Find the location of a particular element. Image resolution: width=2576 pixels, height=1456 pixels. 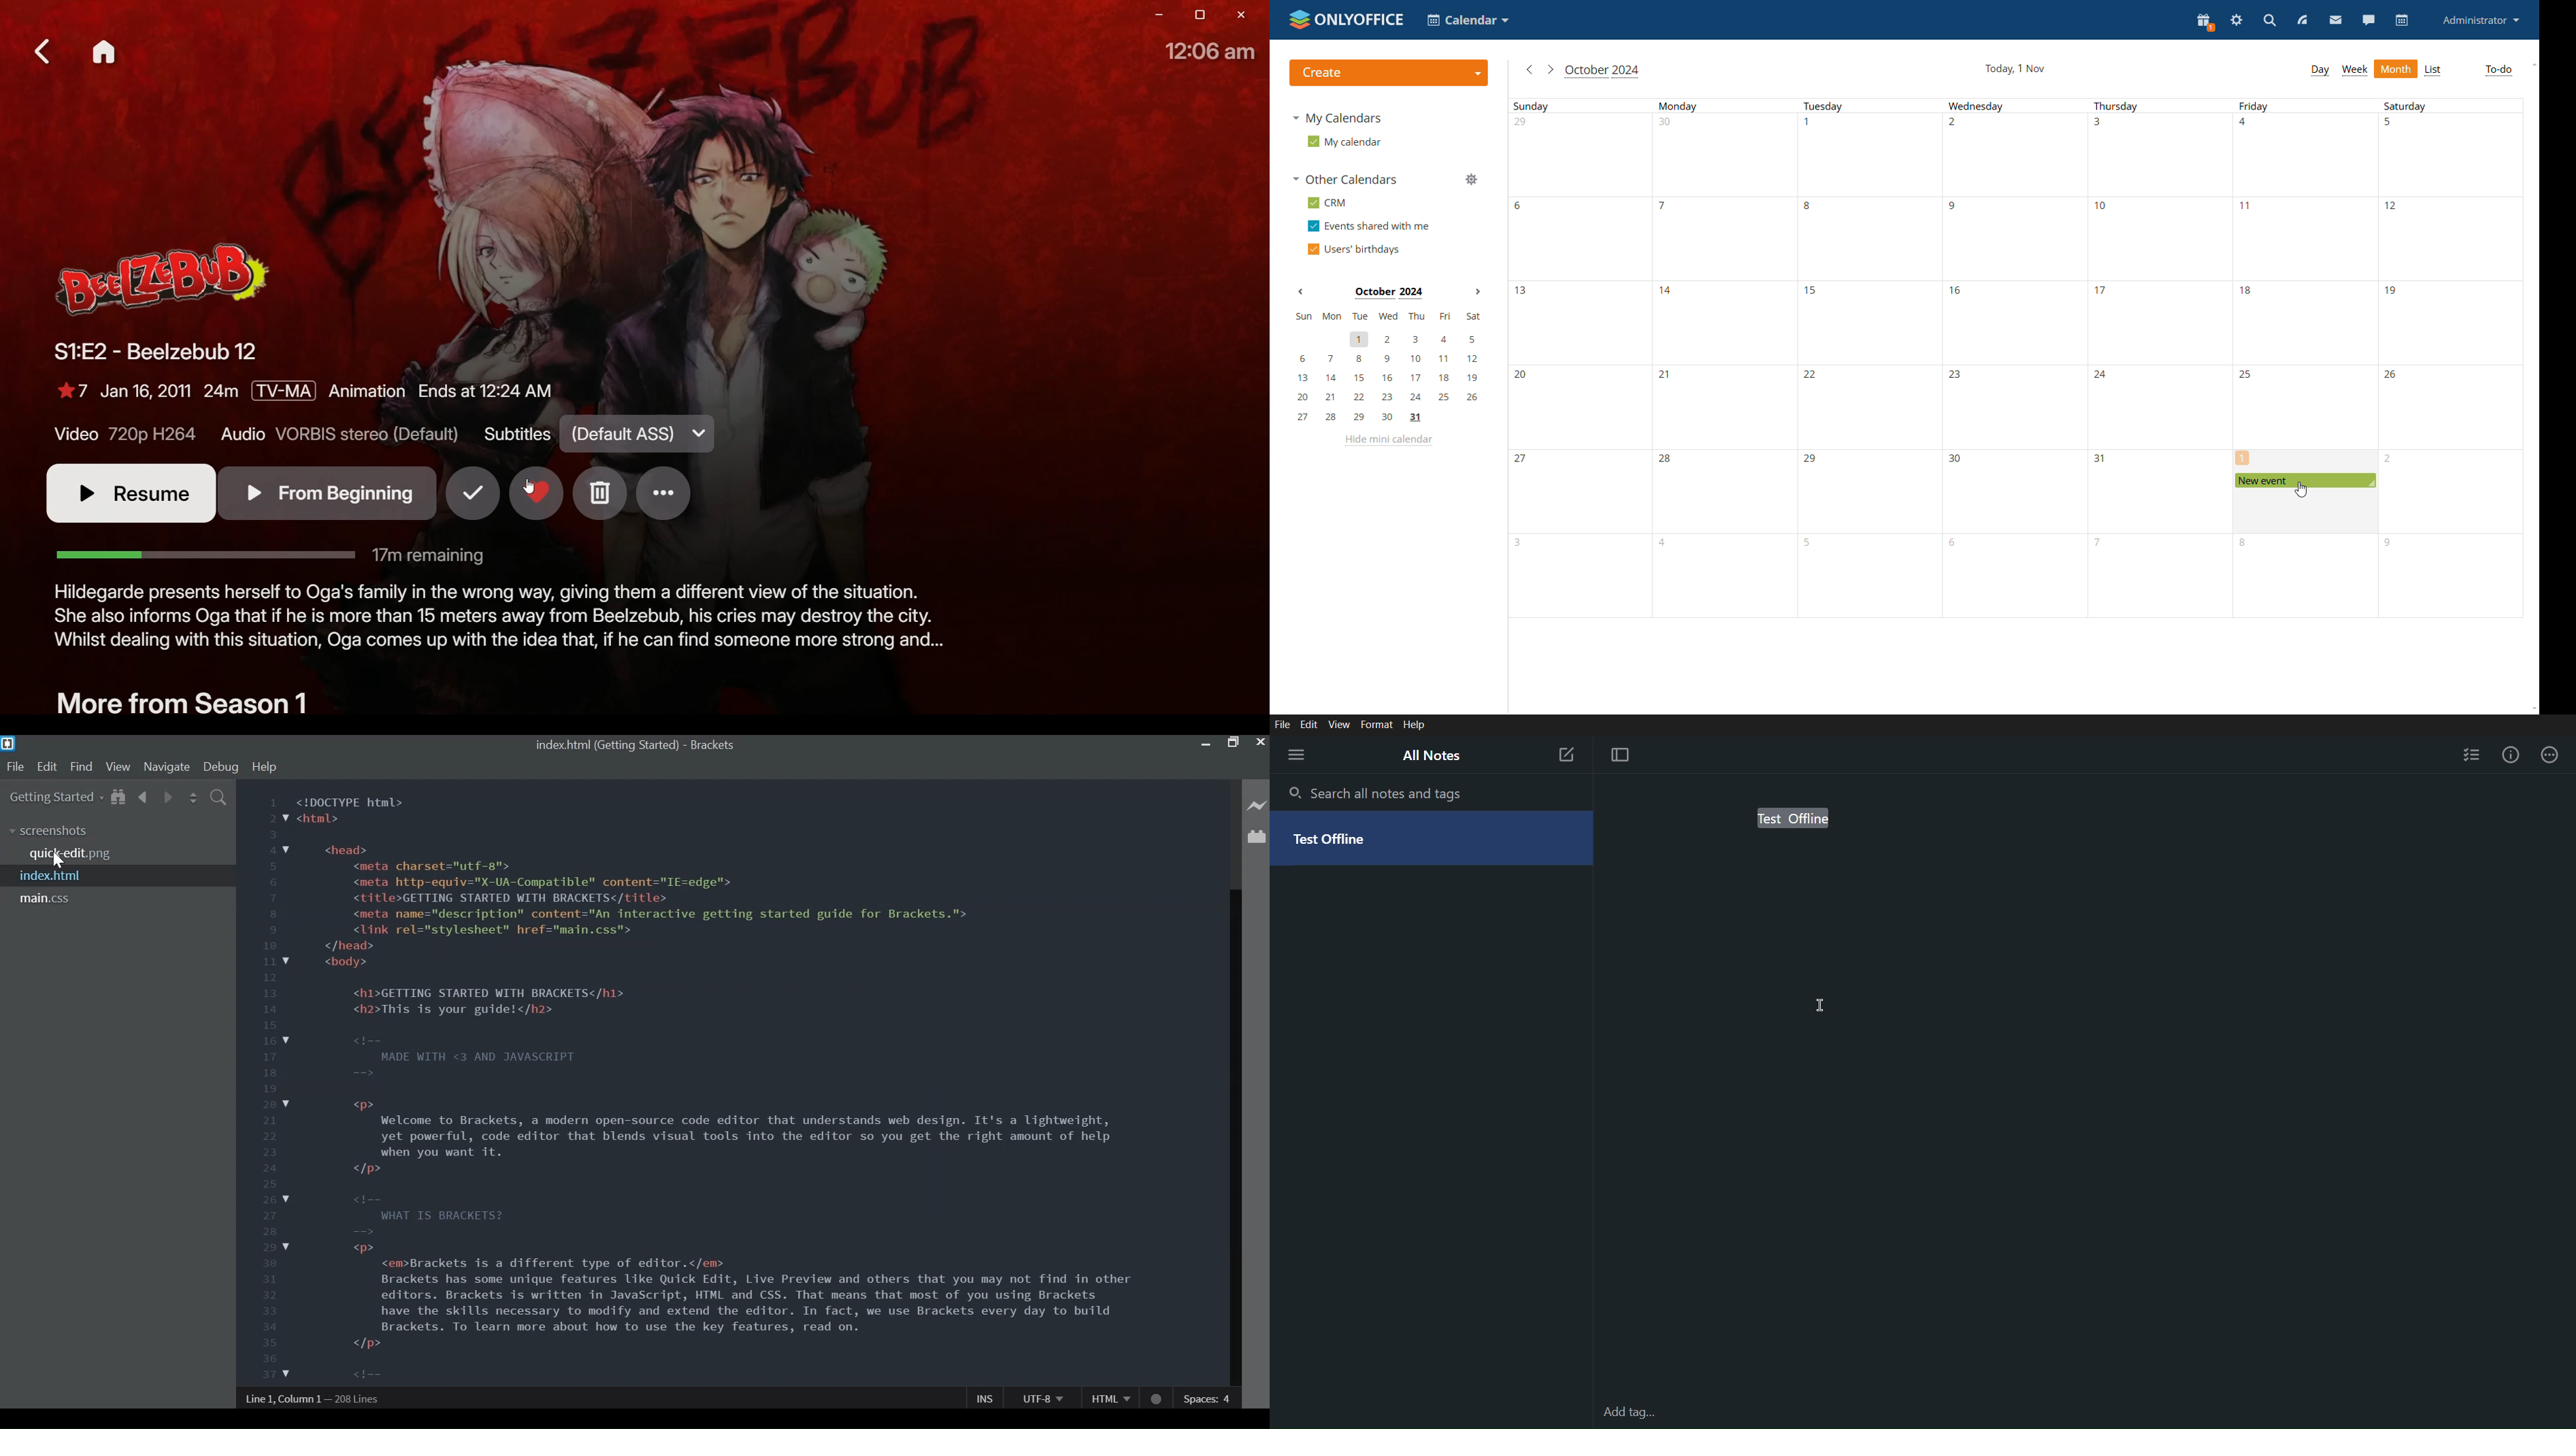

Edit is located at coordinates (46, 767).